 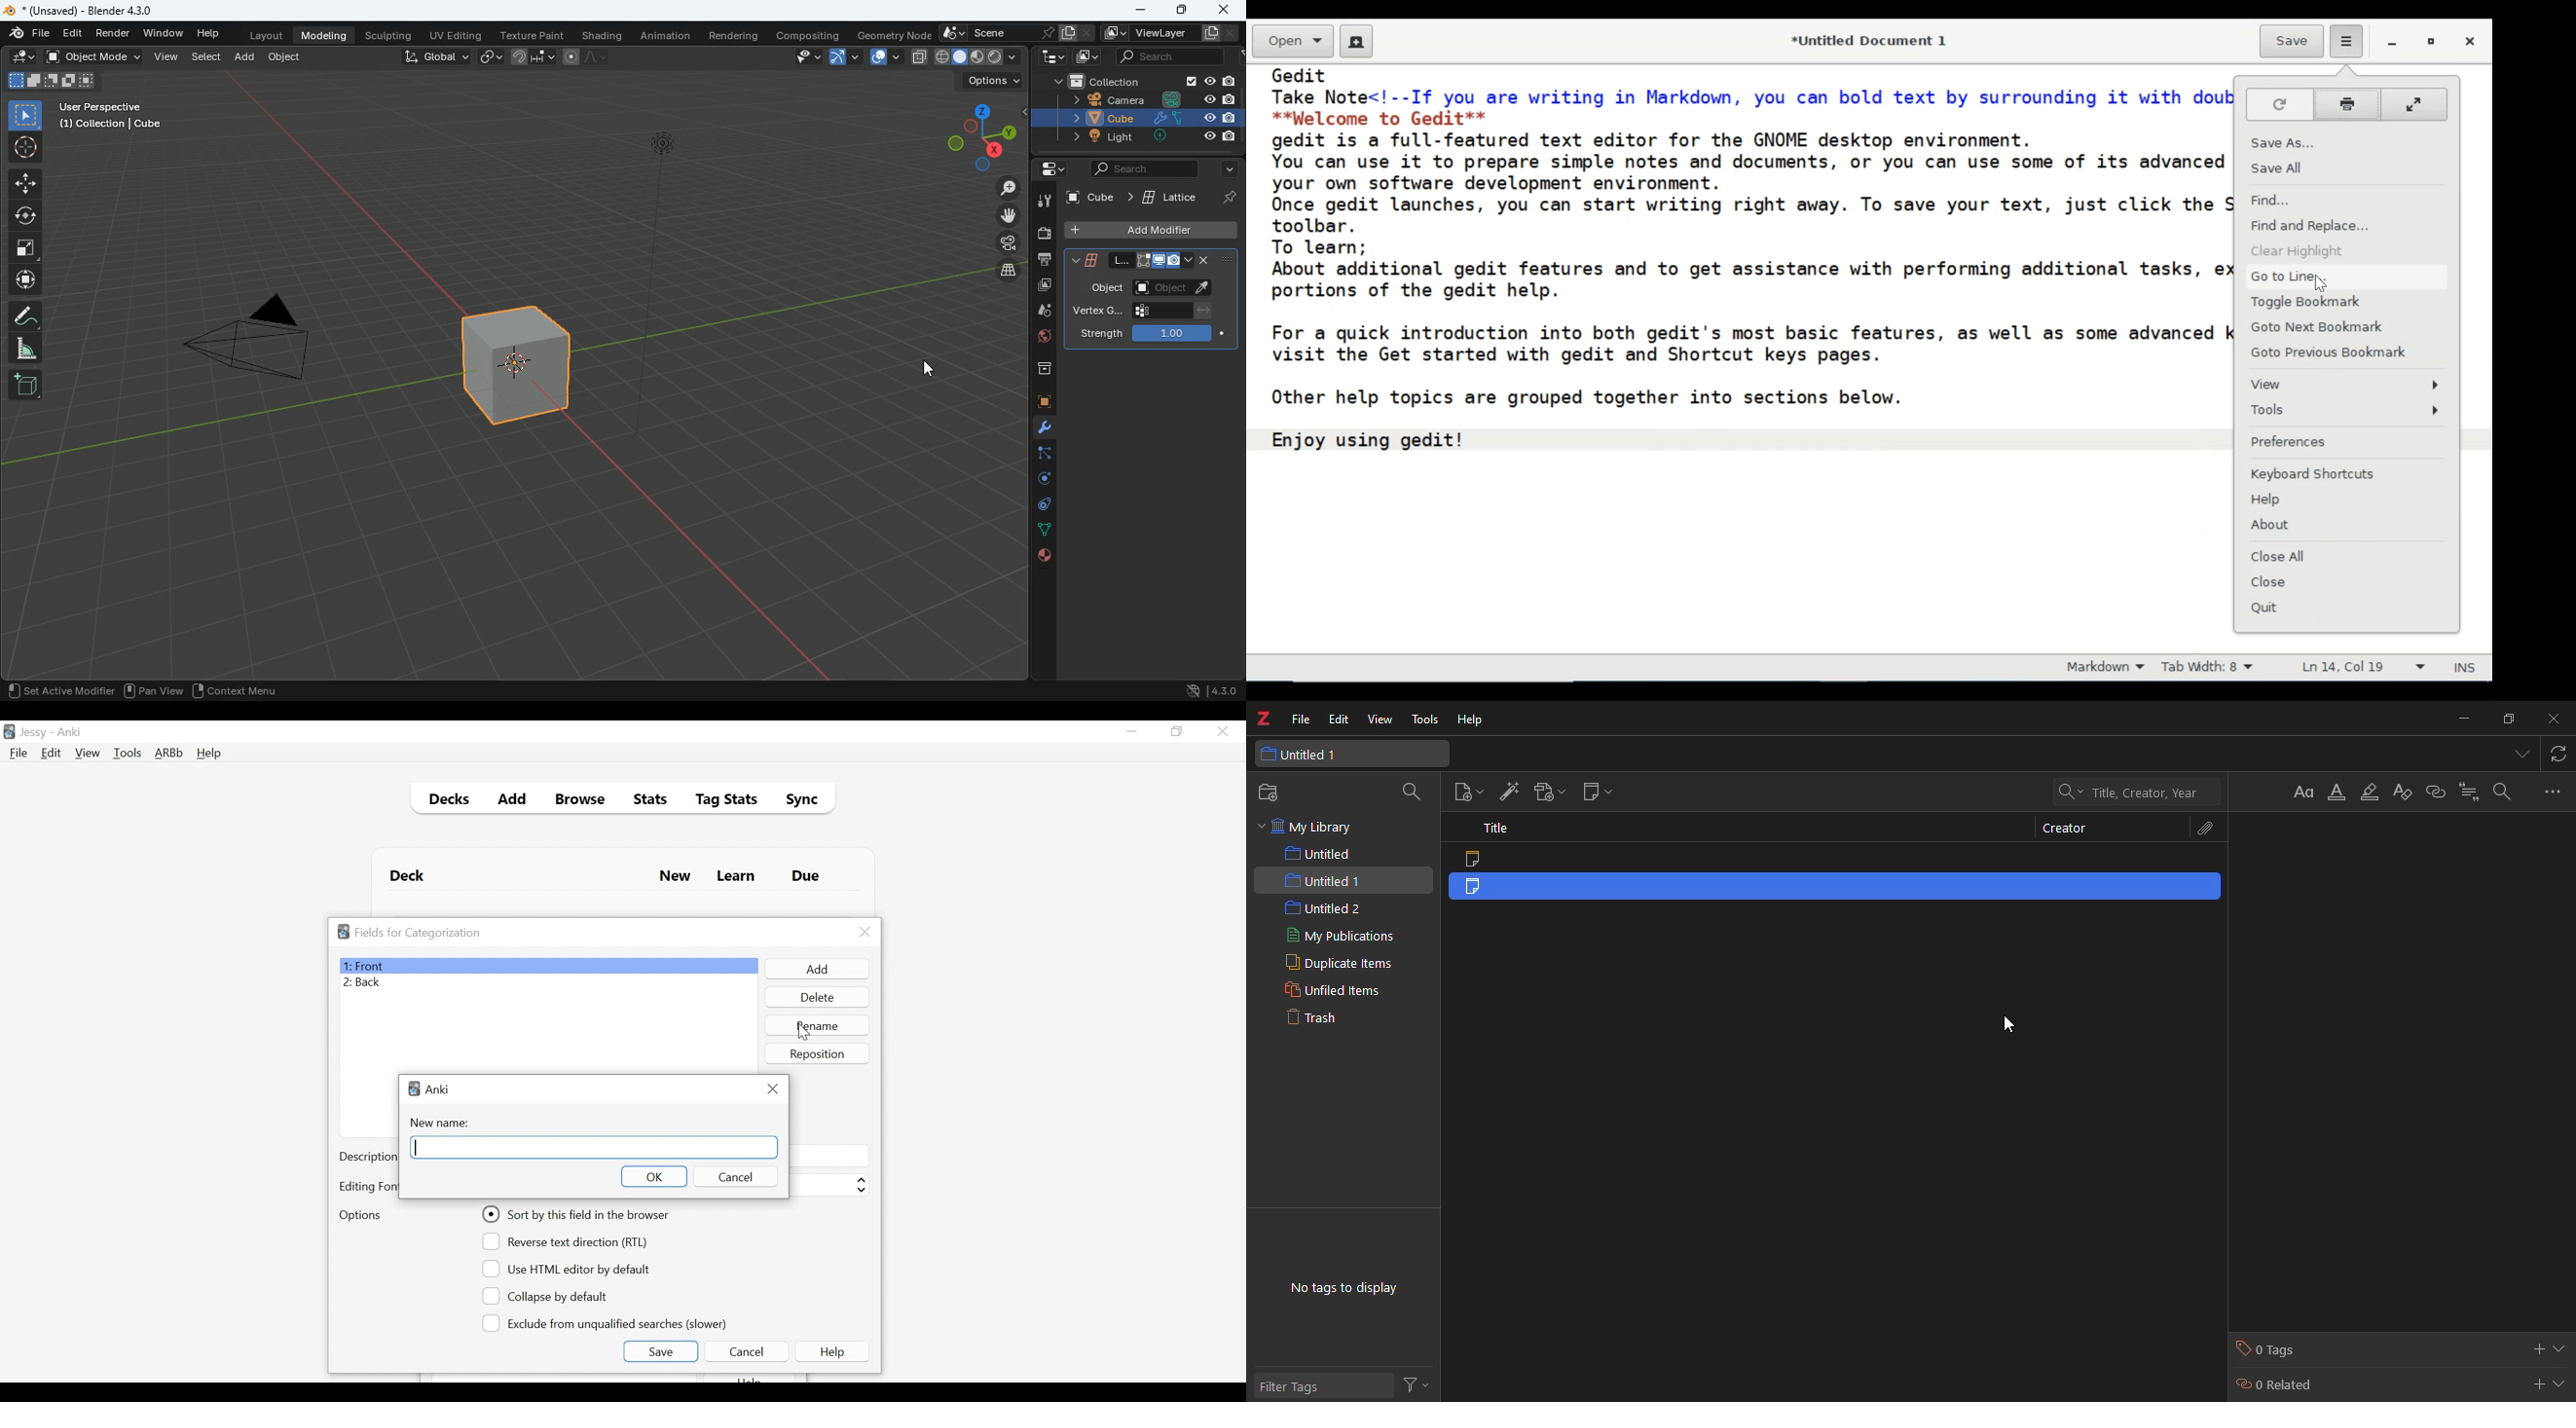 I want to click on image size, so click(x=50, y=79).